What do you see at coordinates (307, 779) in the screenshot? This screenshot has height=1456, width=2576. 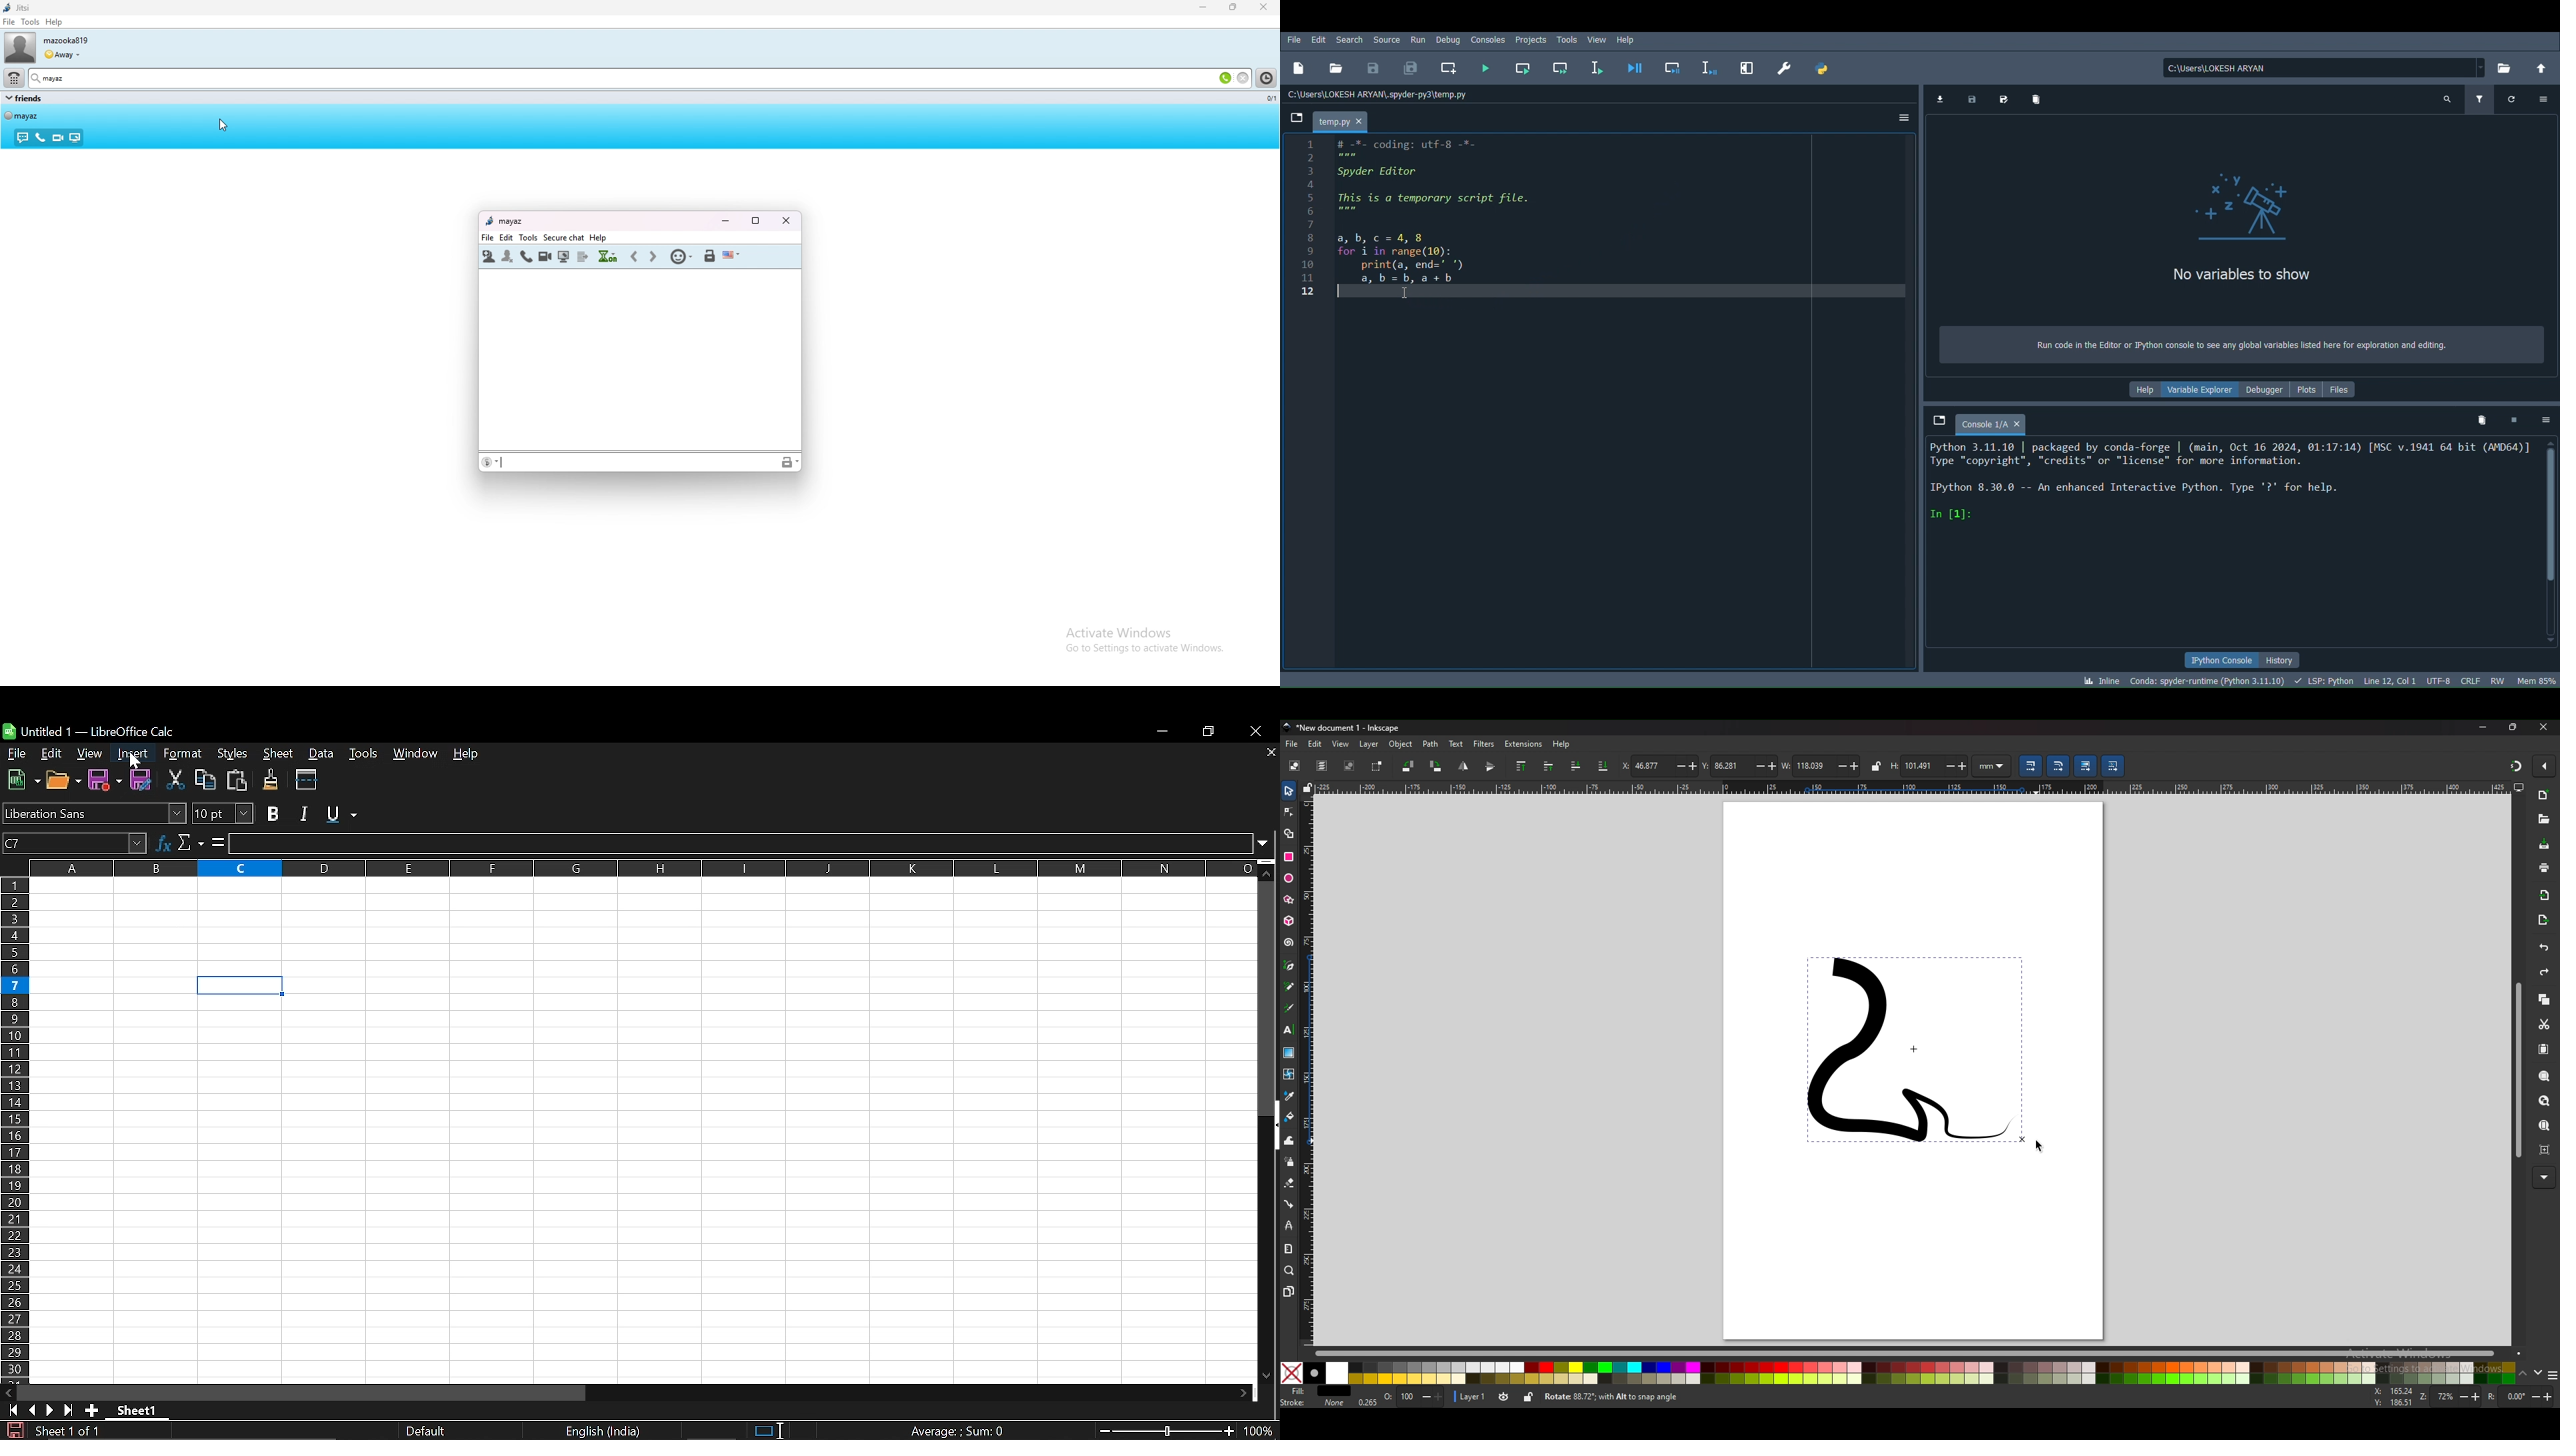 I see `Split window` at bounding box center [307, 779].